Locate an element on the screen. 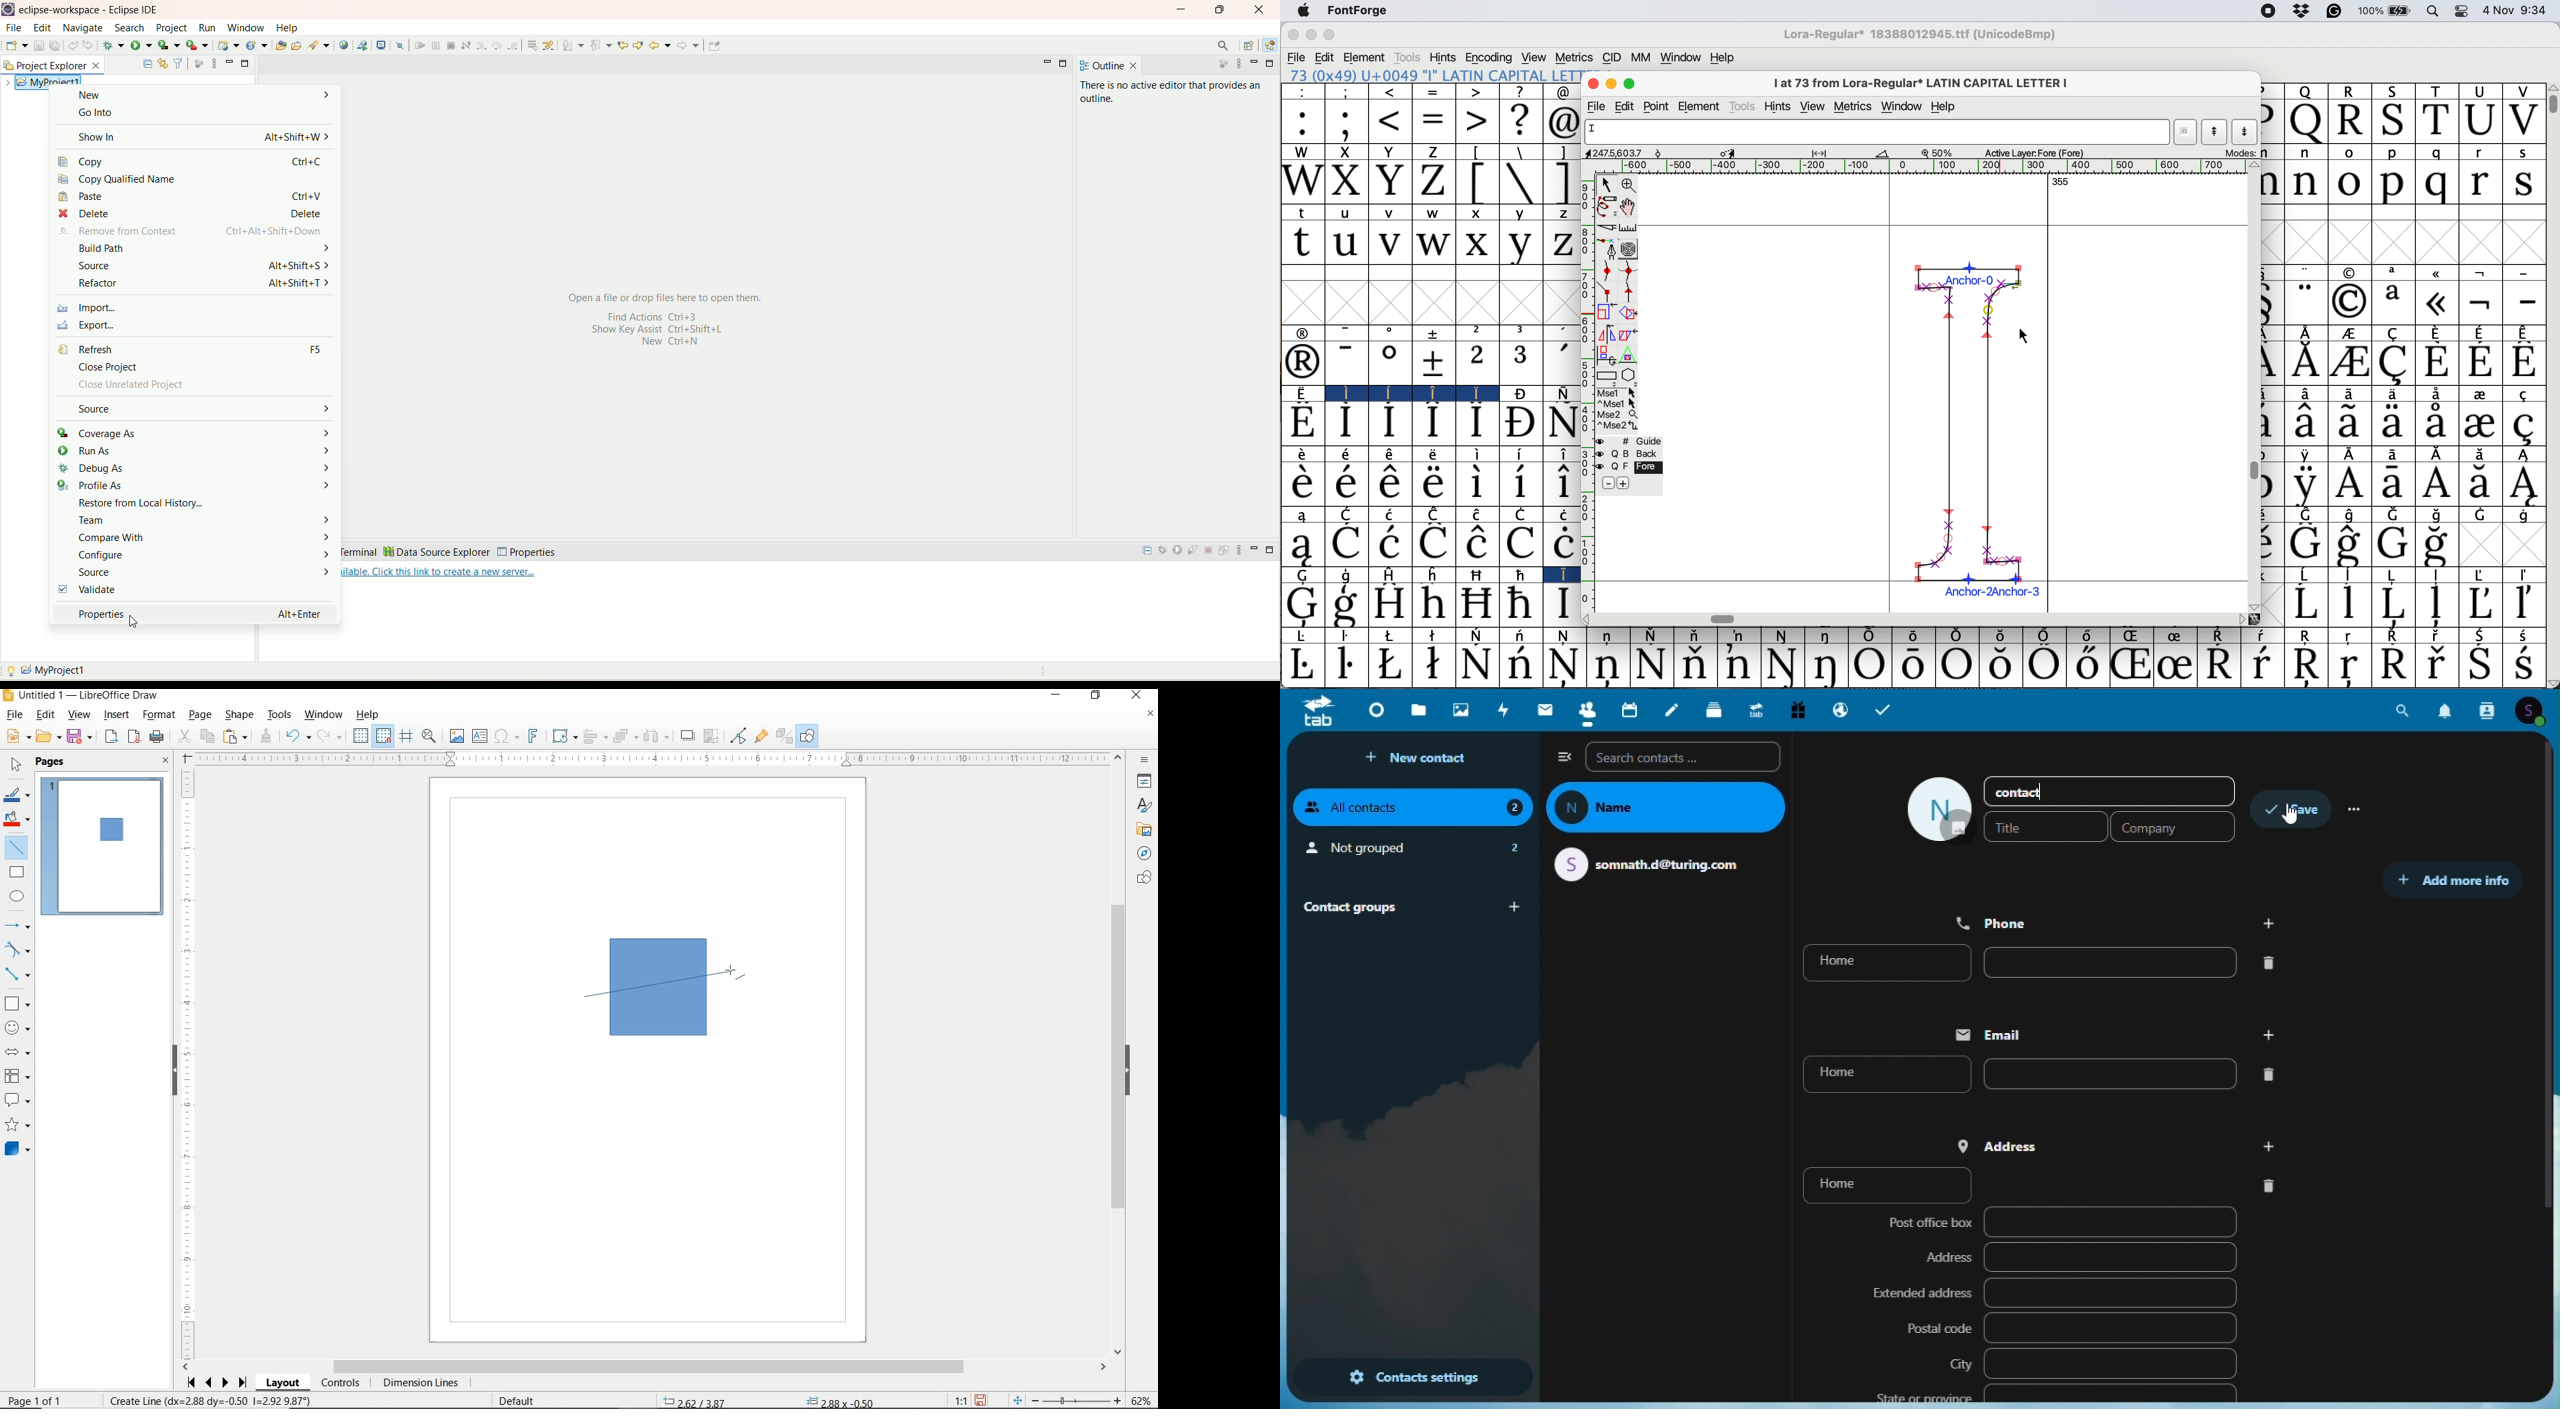 This screenshot has width=2576, height=1428. HELP is located at coordinates (371, 715).